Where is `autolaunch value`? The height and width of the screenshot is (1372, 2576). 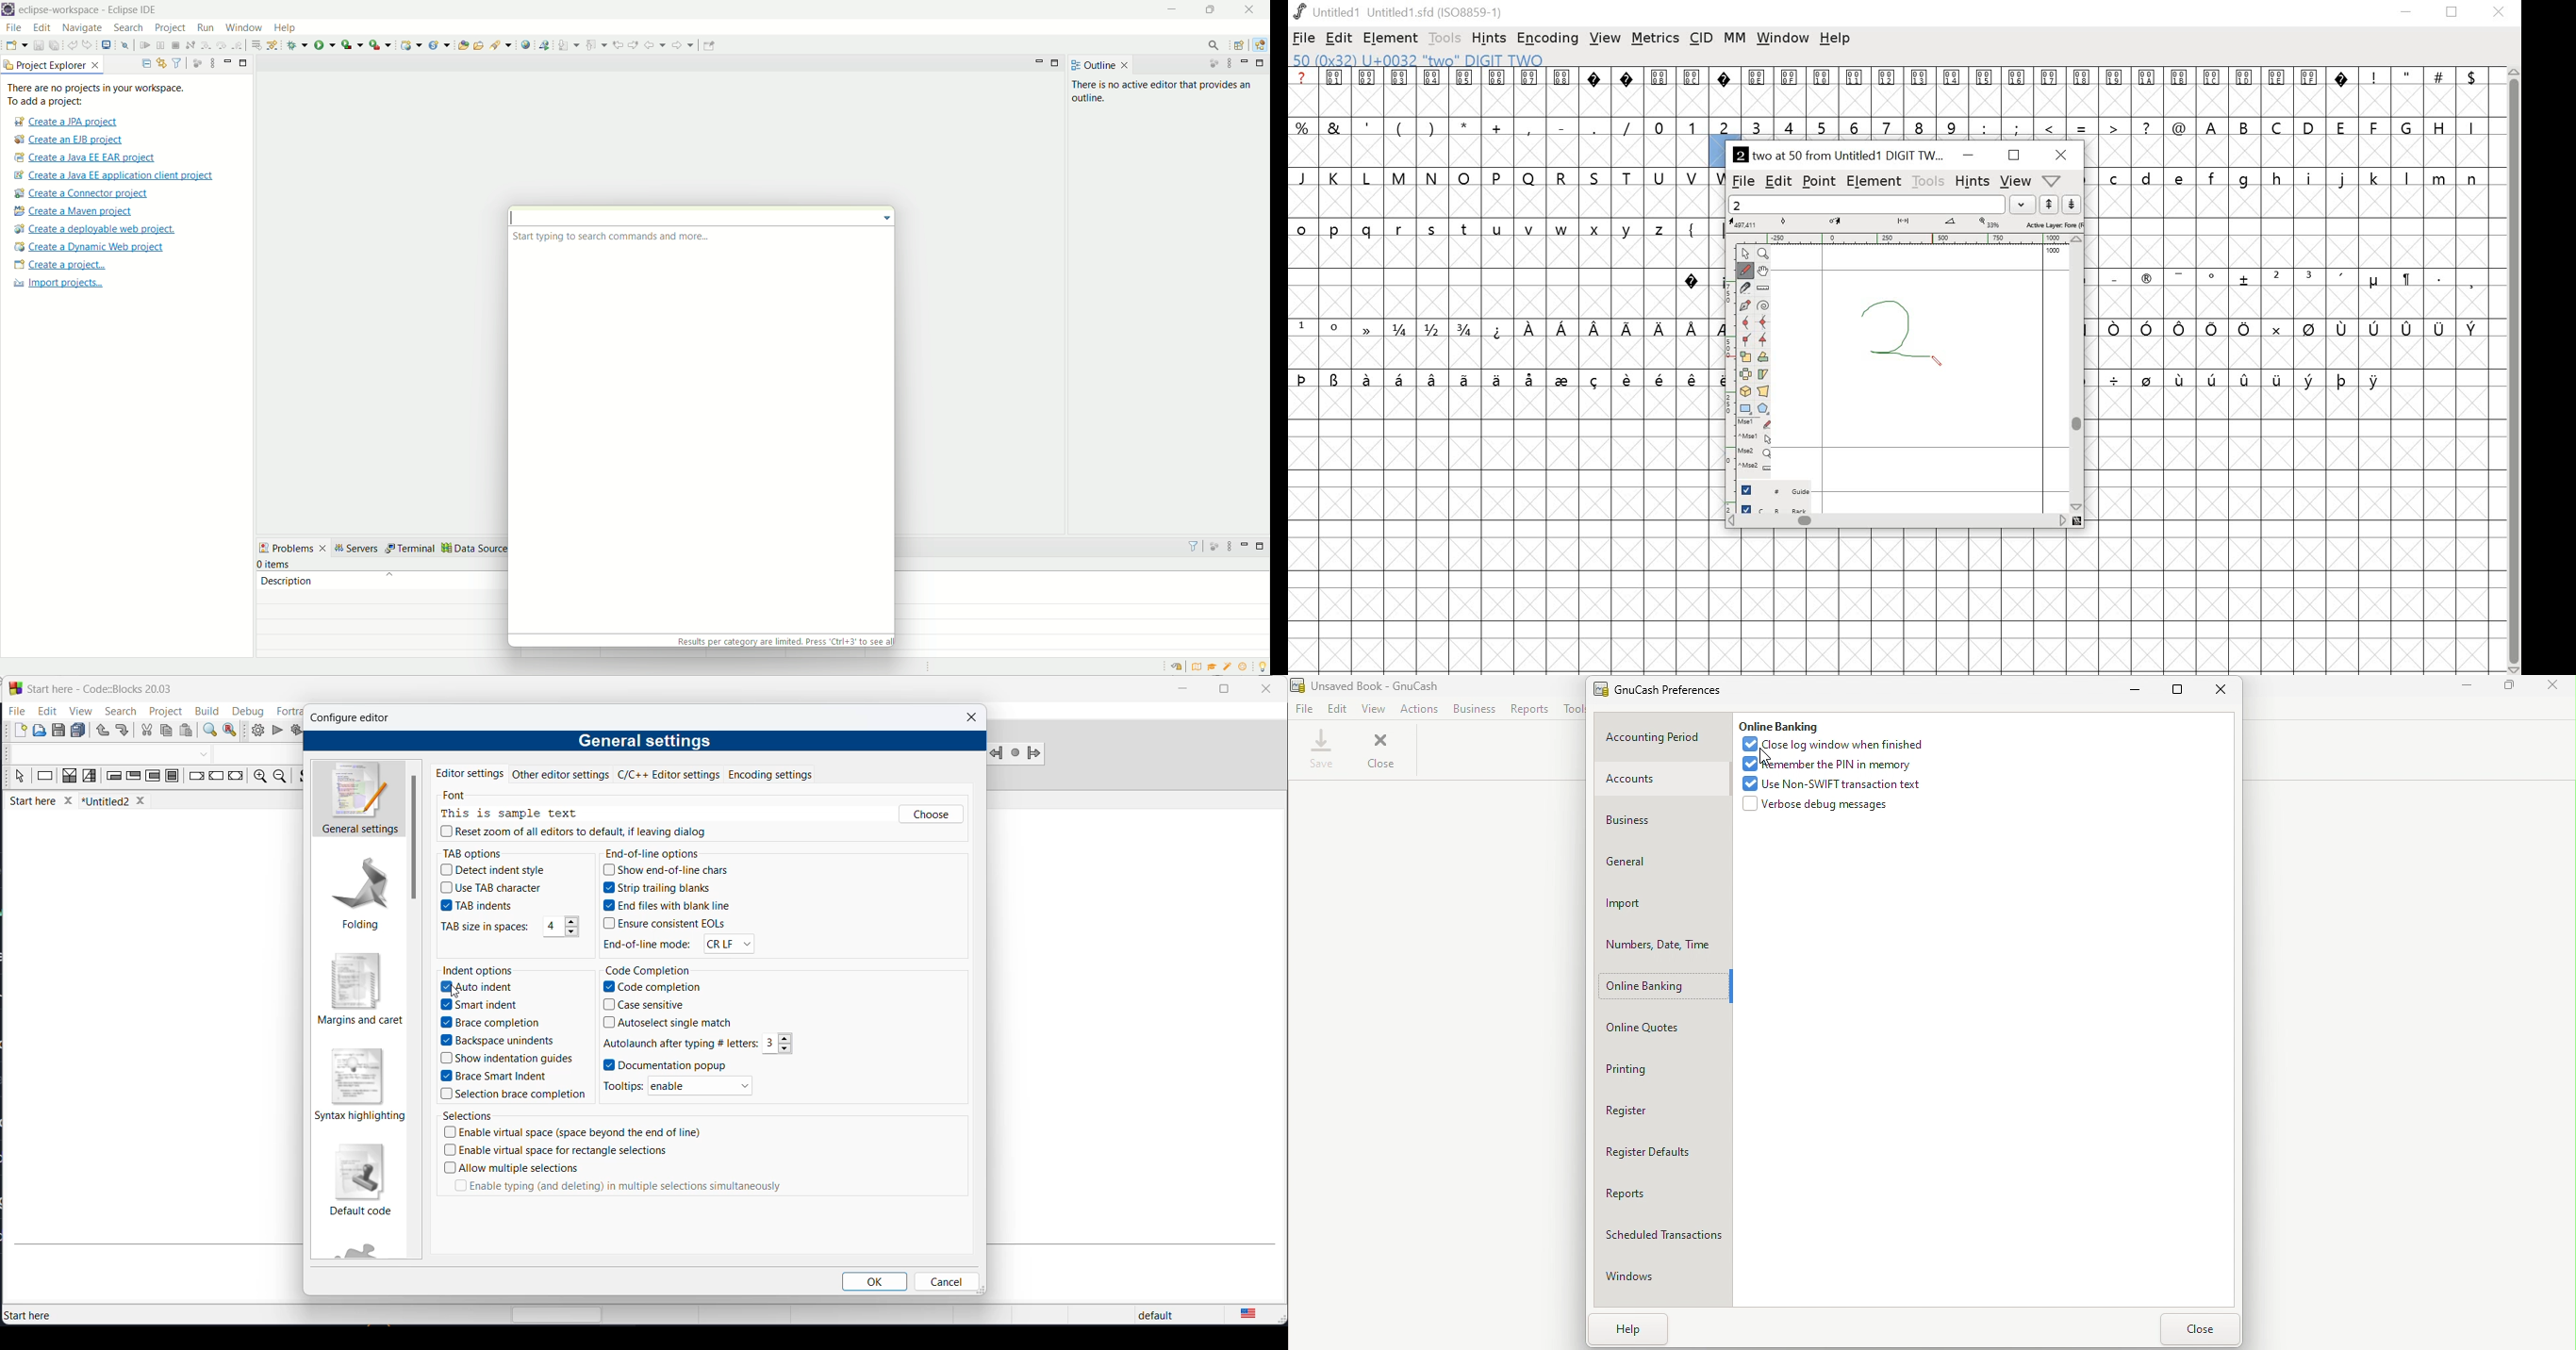
autolaunch value is located at coordinates (770, 1043).